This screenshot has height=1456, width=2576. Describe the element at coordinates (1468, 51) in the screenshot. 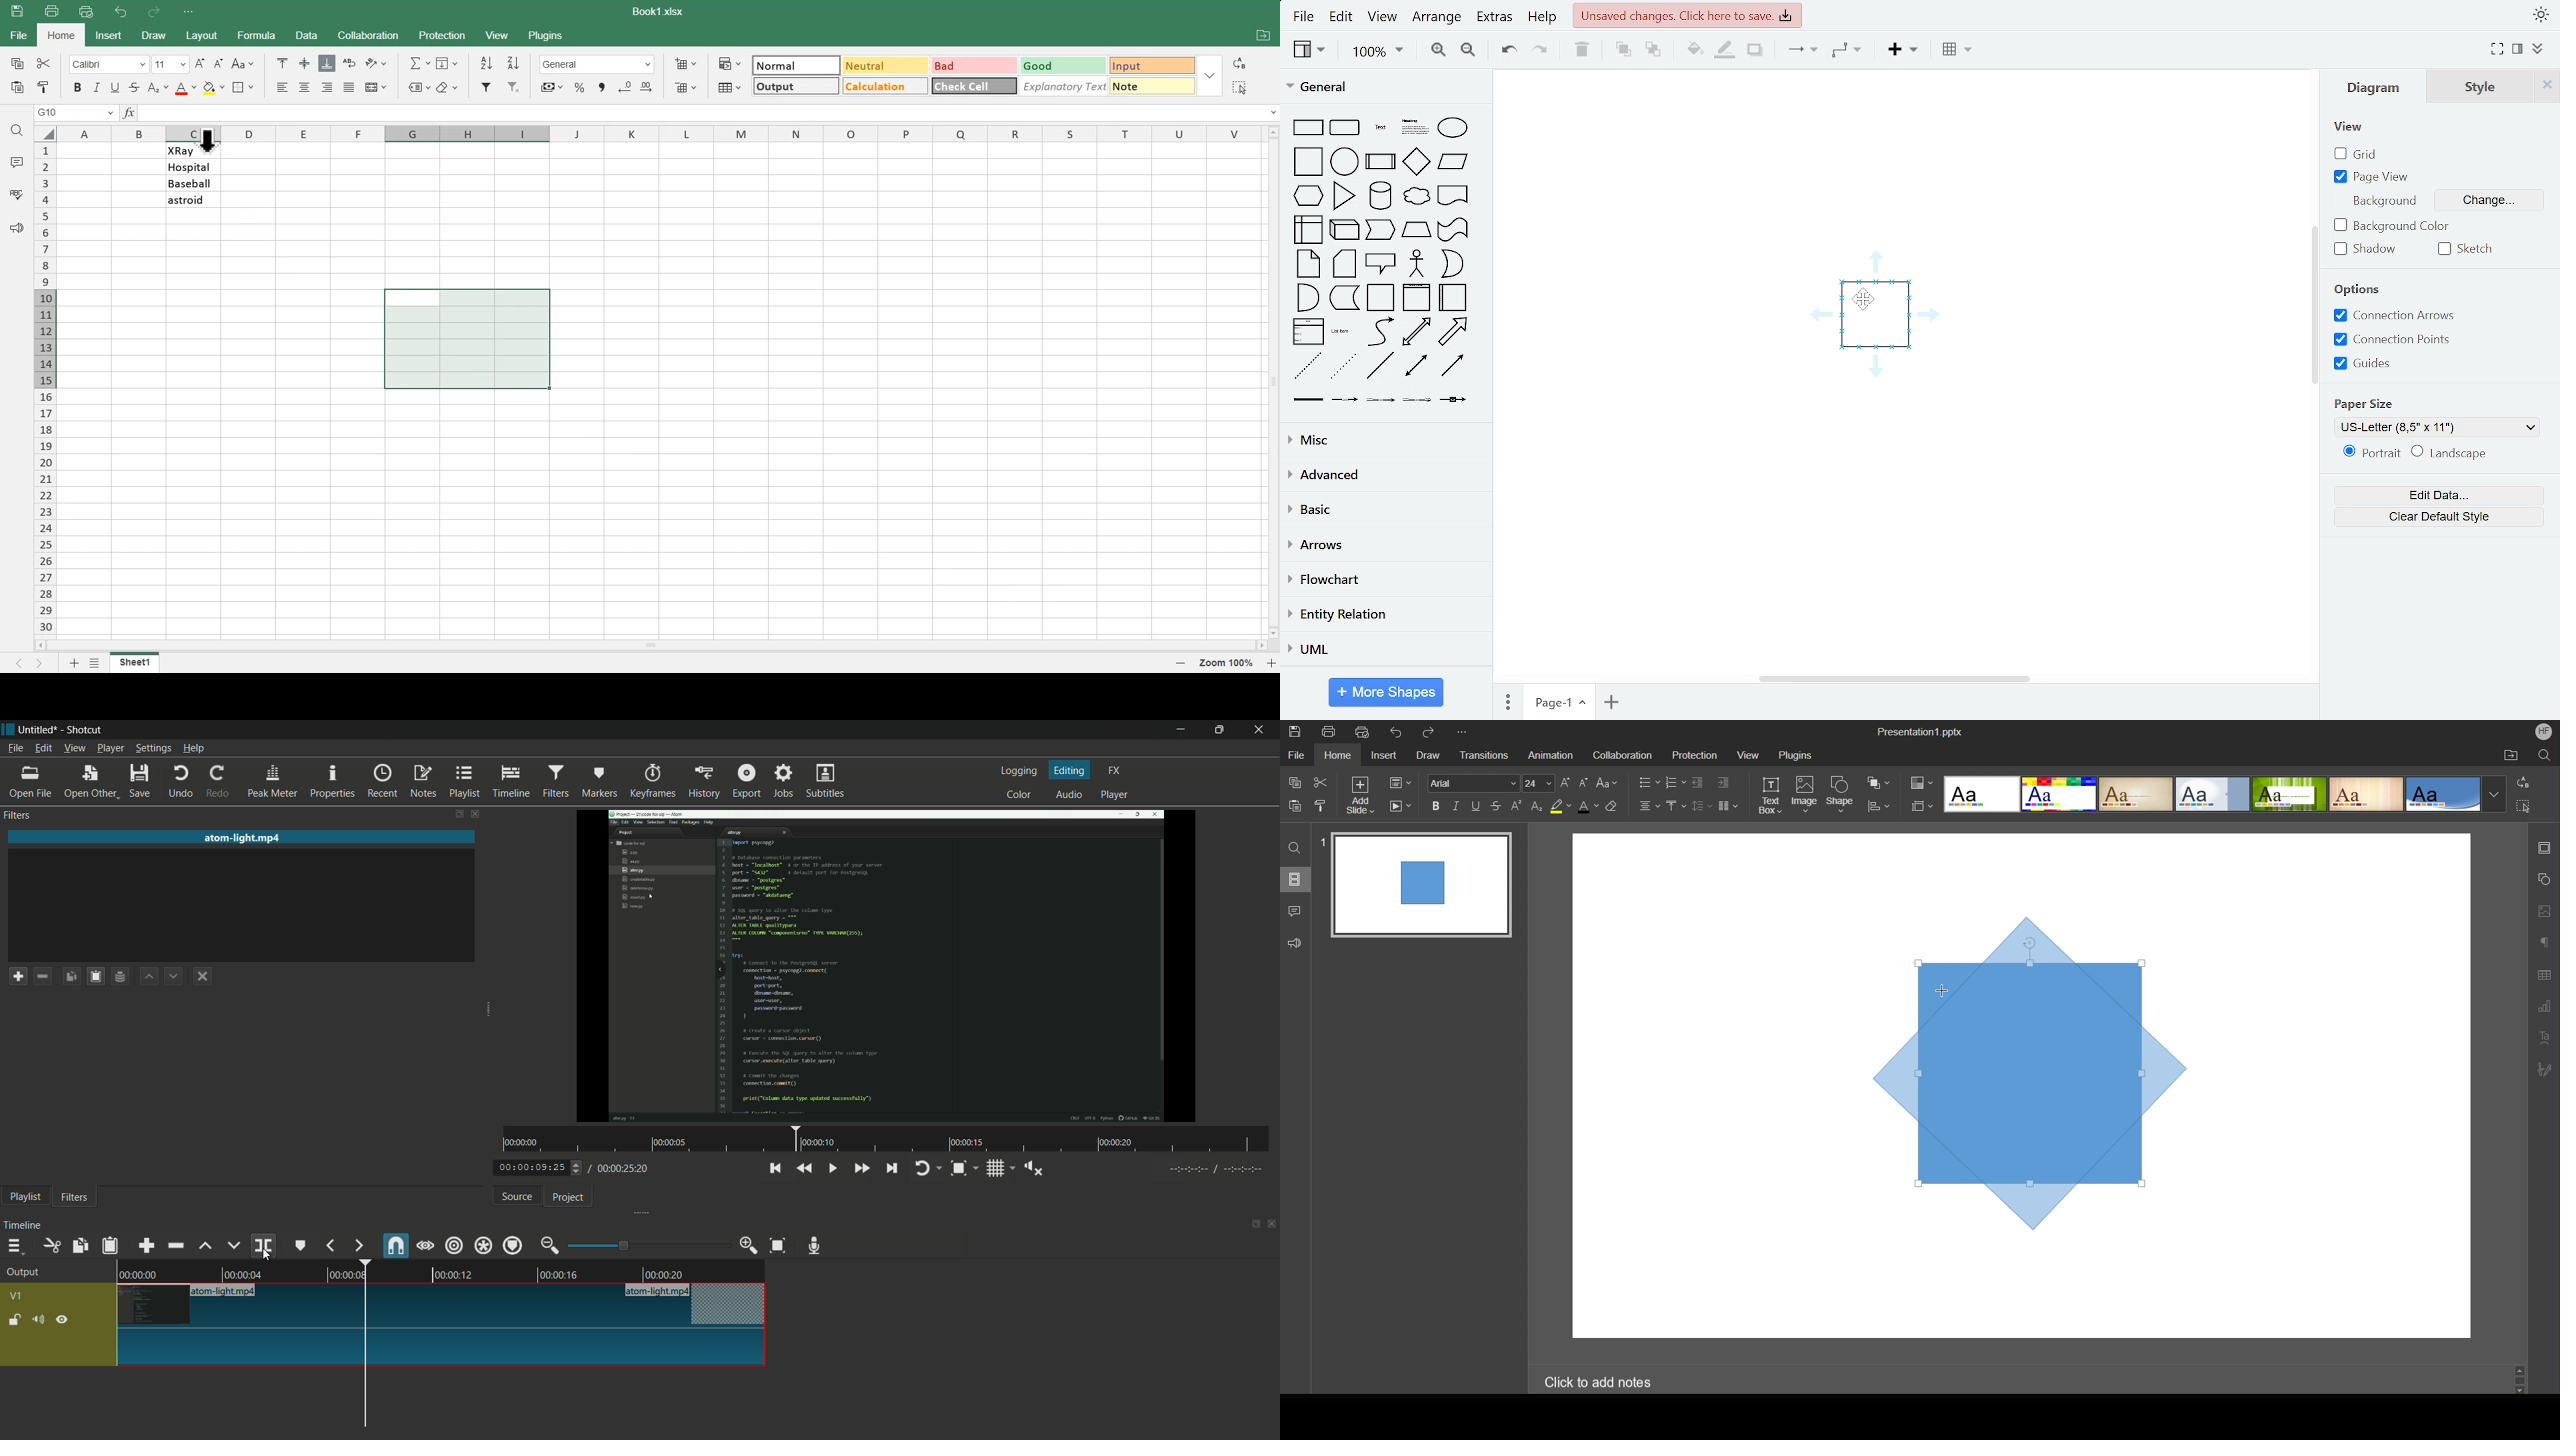

I see `zoom out` at that location.